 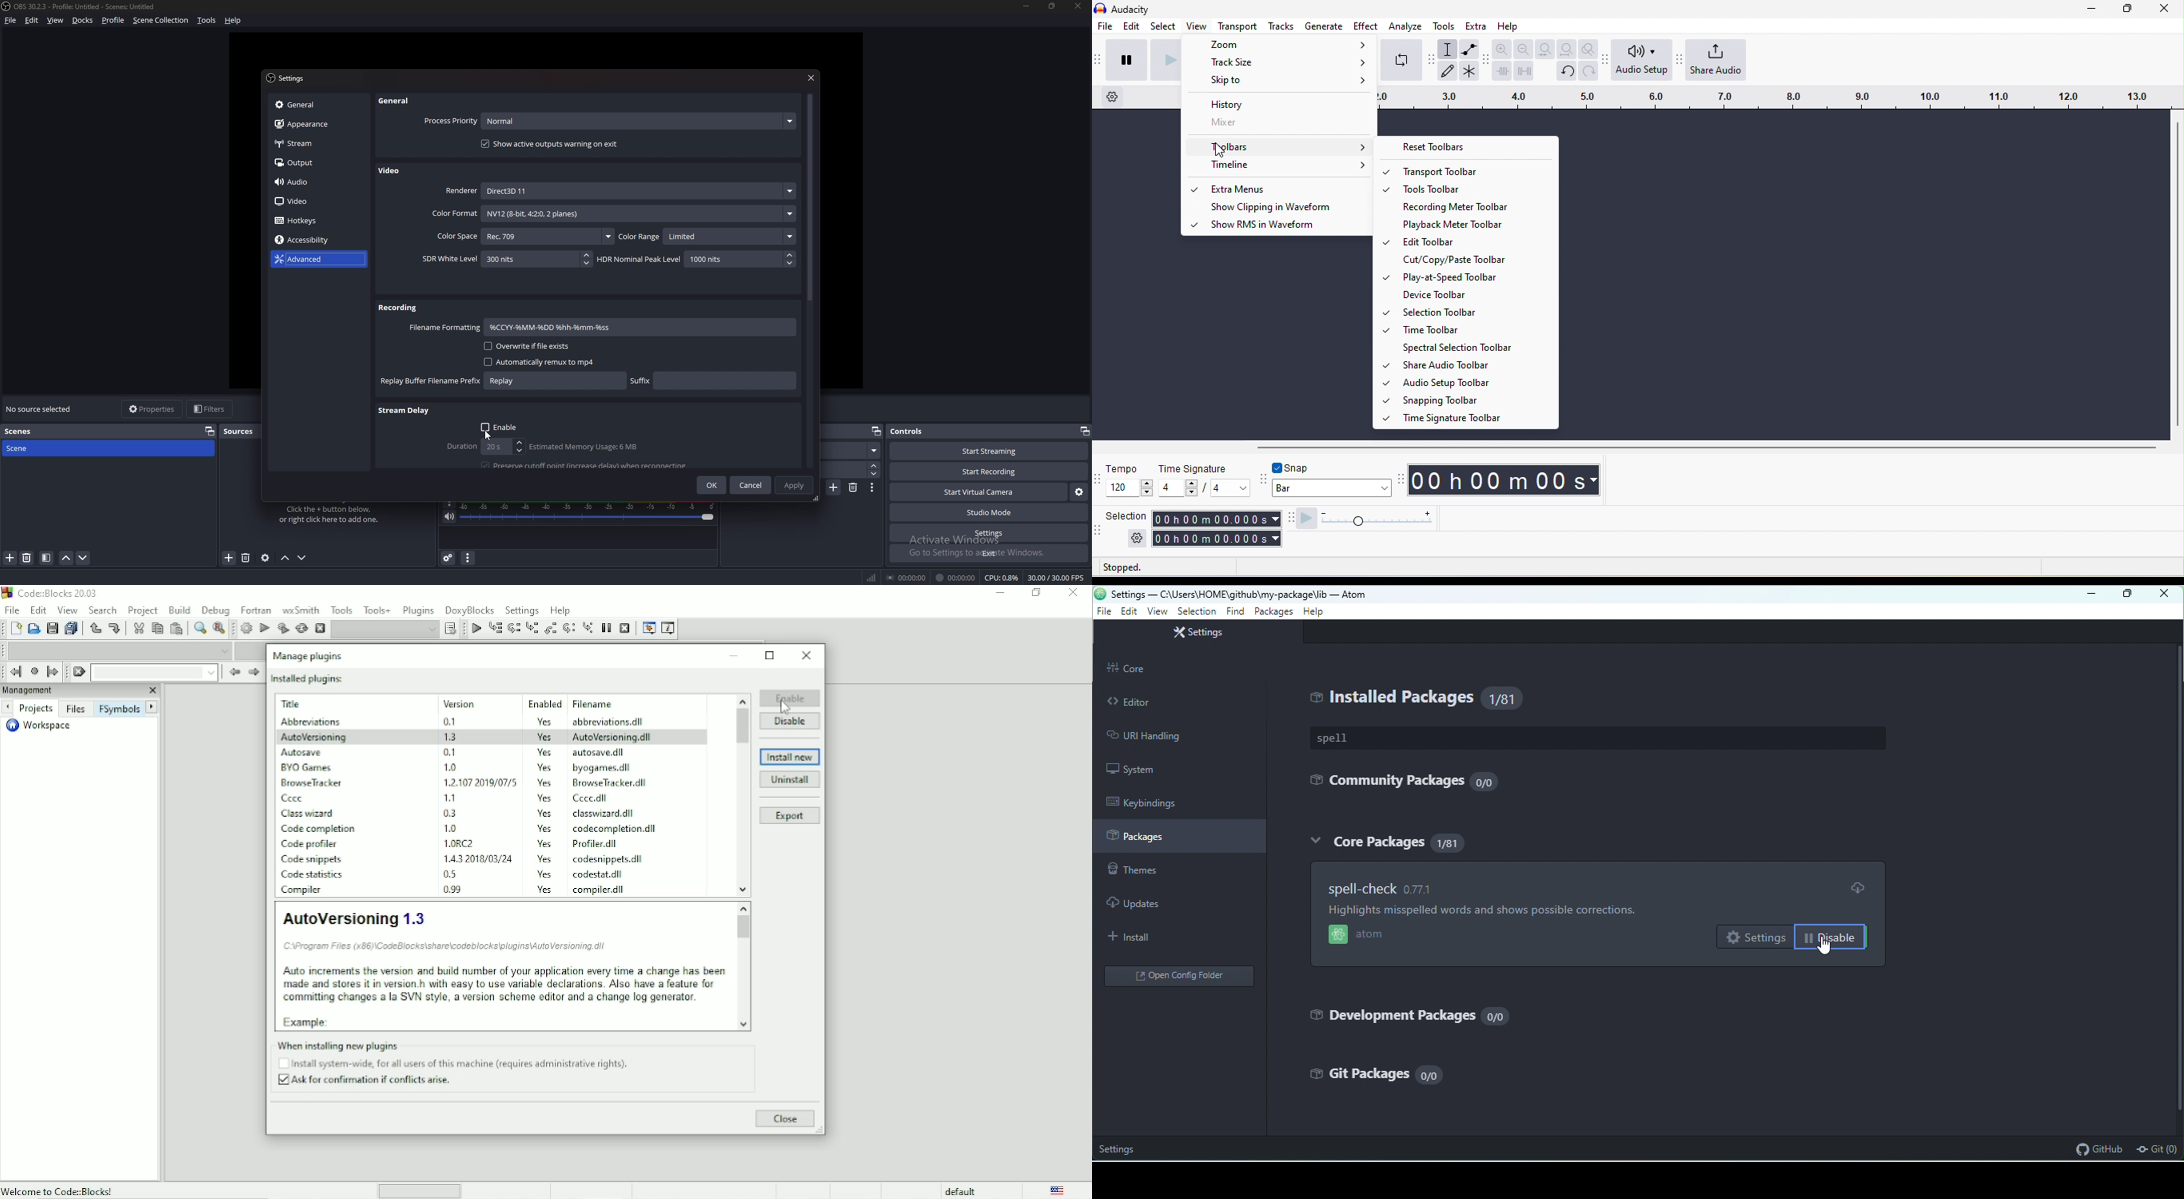 What do you see at coordinates (143, 611) in the screenshot?
I see `Project` at bounding box center [143, 611].